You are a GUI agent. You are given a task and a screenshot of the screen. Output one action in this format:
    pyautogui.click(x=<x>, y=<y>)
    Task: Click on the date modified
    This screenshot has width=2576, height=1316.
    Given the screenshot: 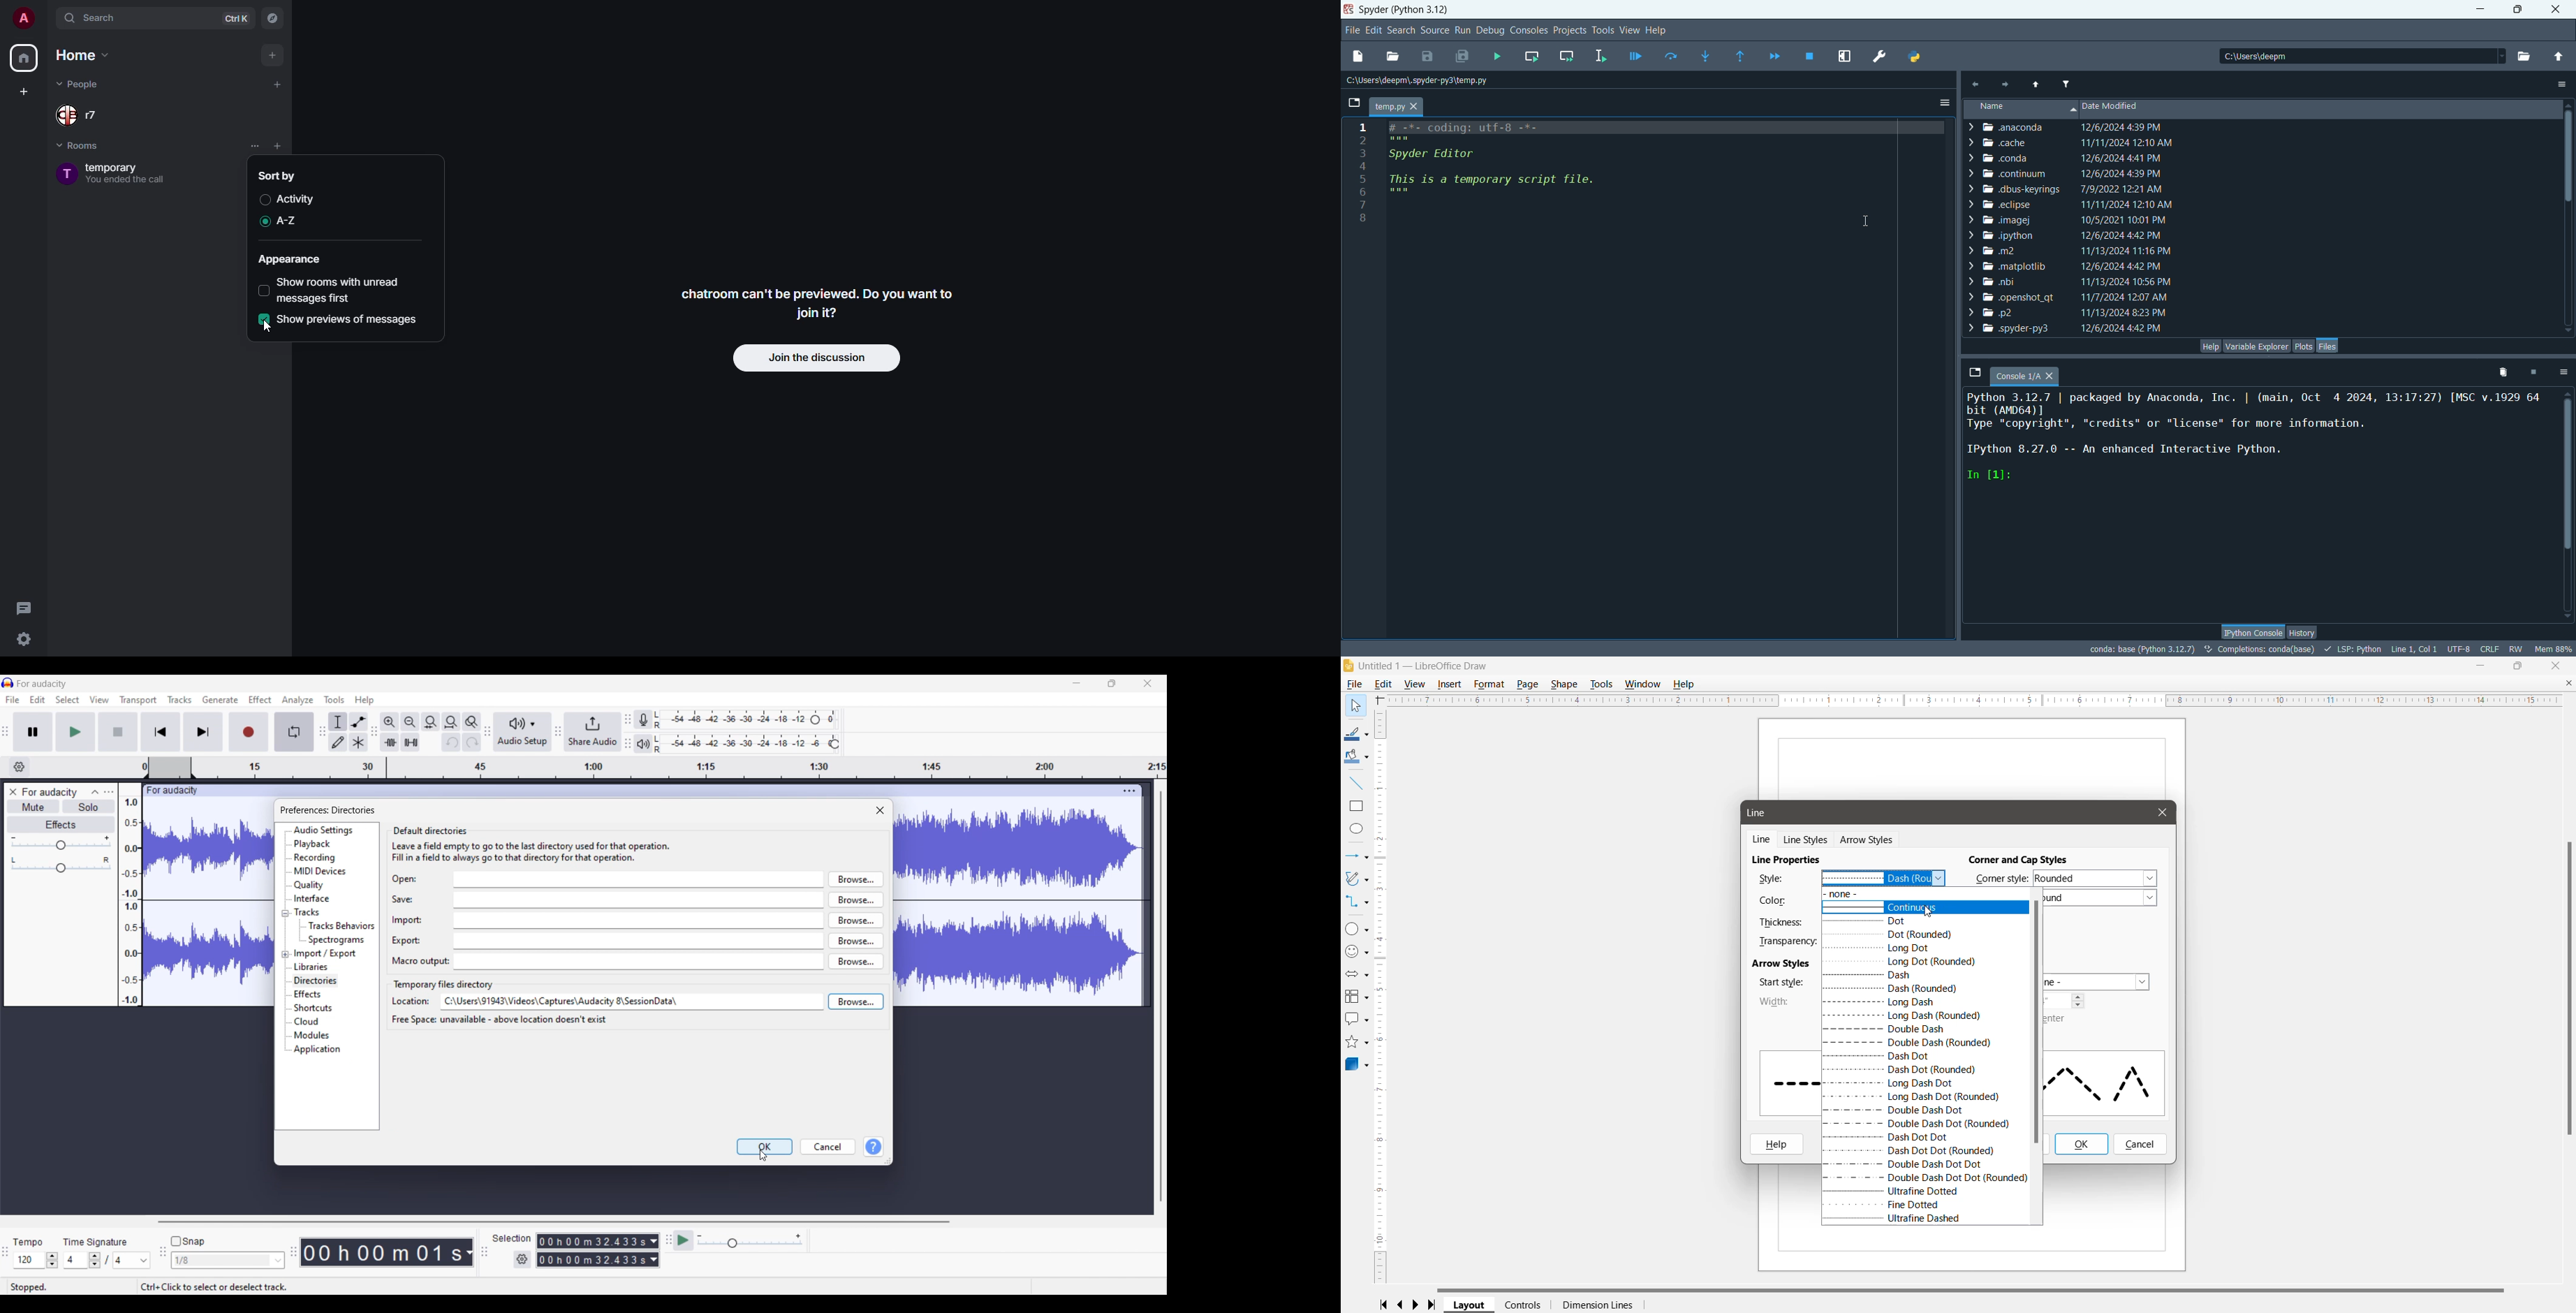 What is the action you would take?
    pyautogui.click(x=2126, y=228)
    